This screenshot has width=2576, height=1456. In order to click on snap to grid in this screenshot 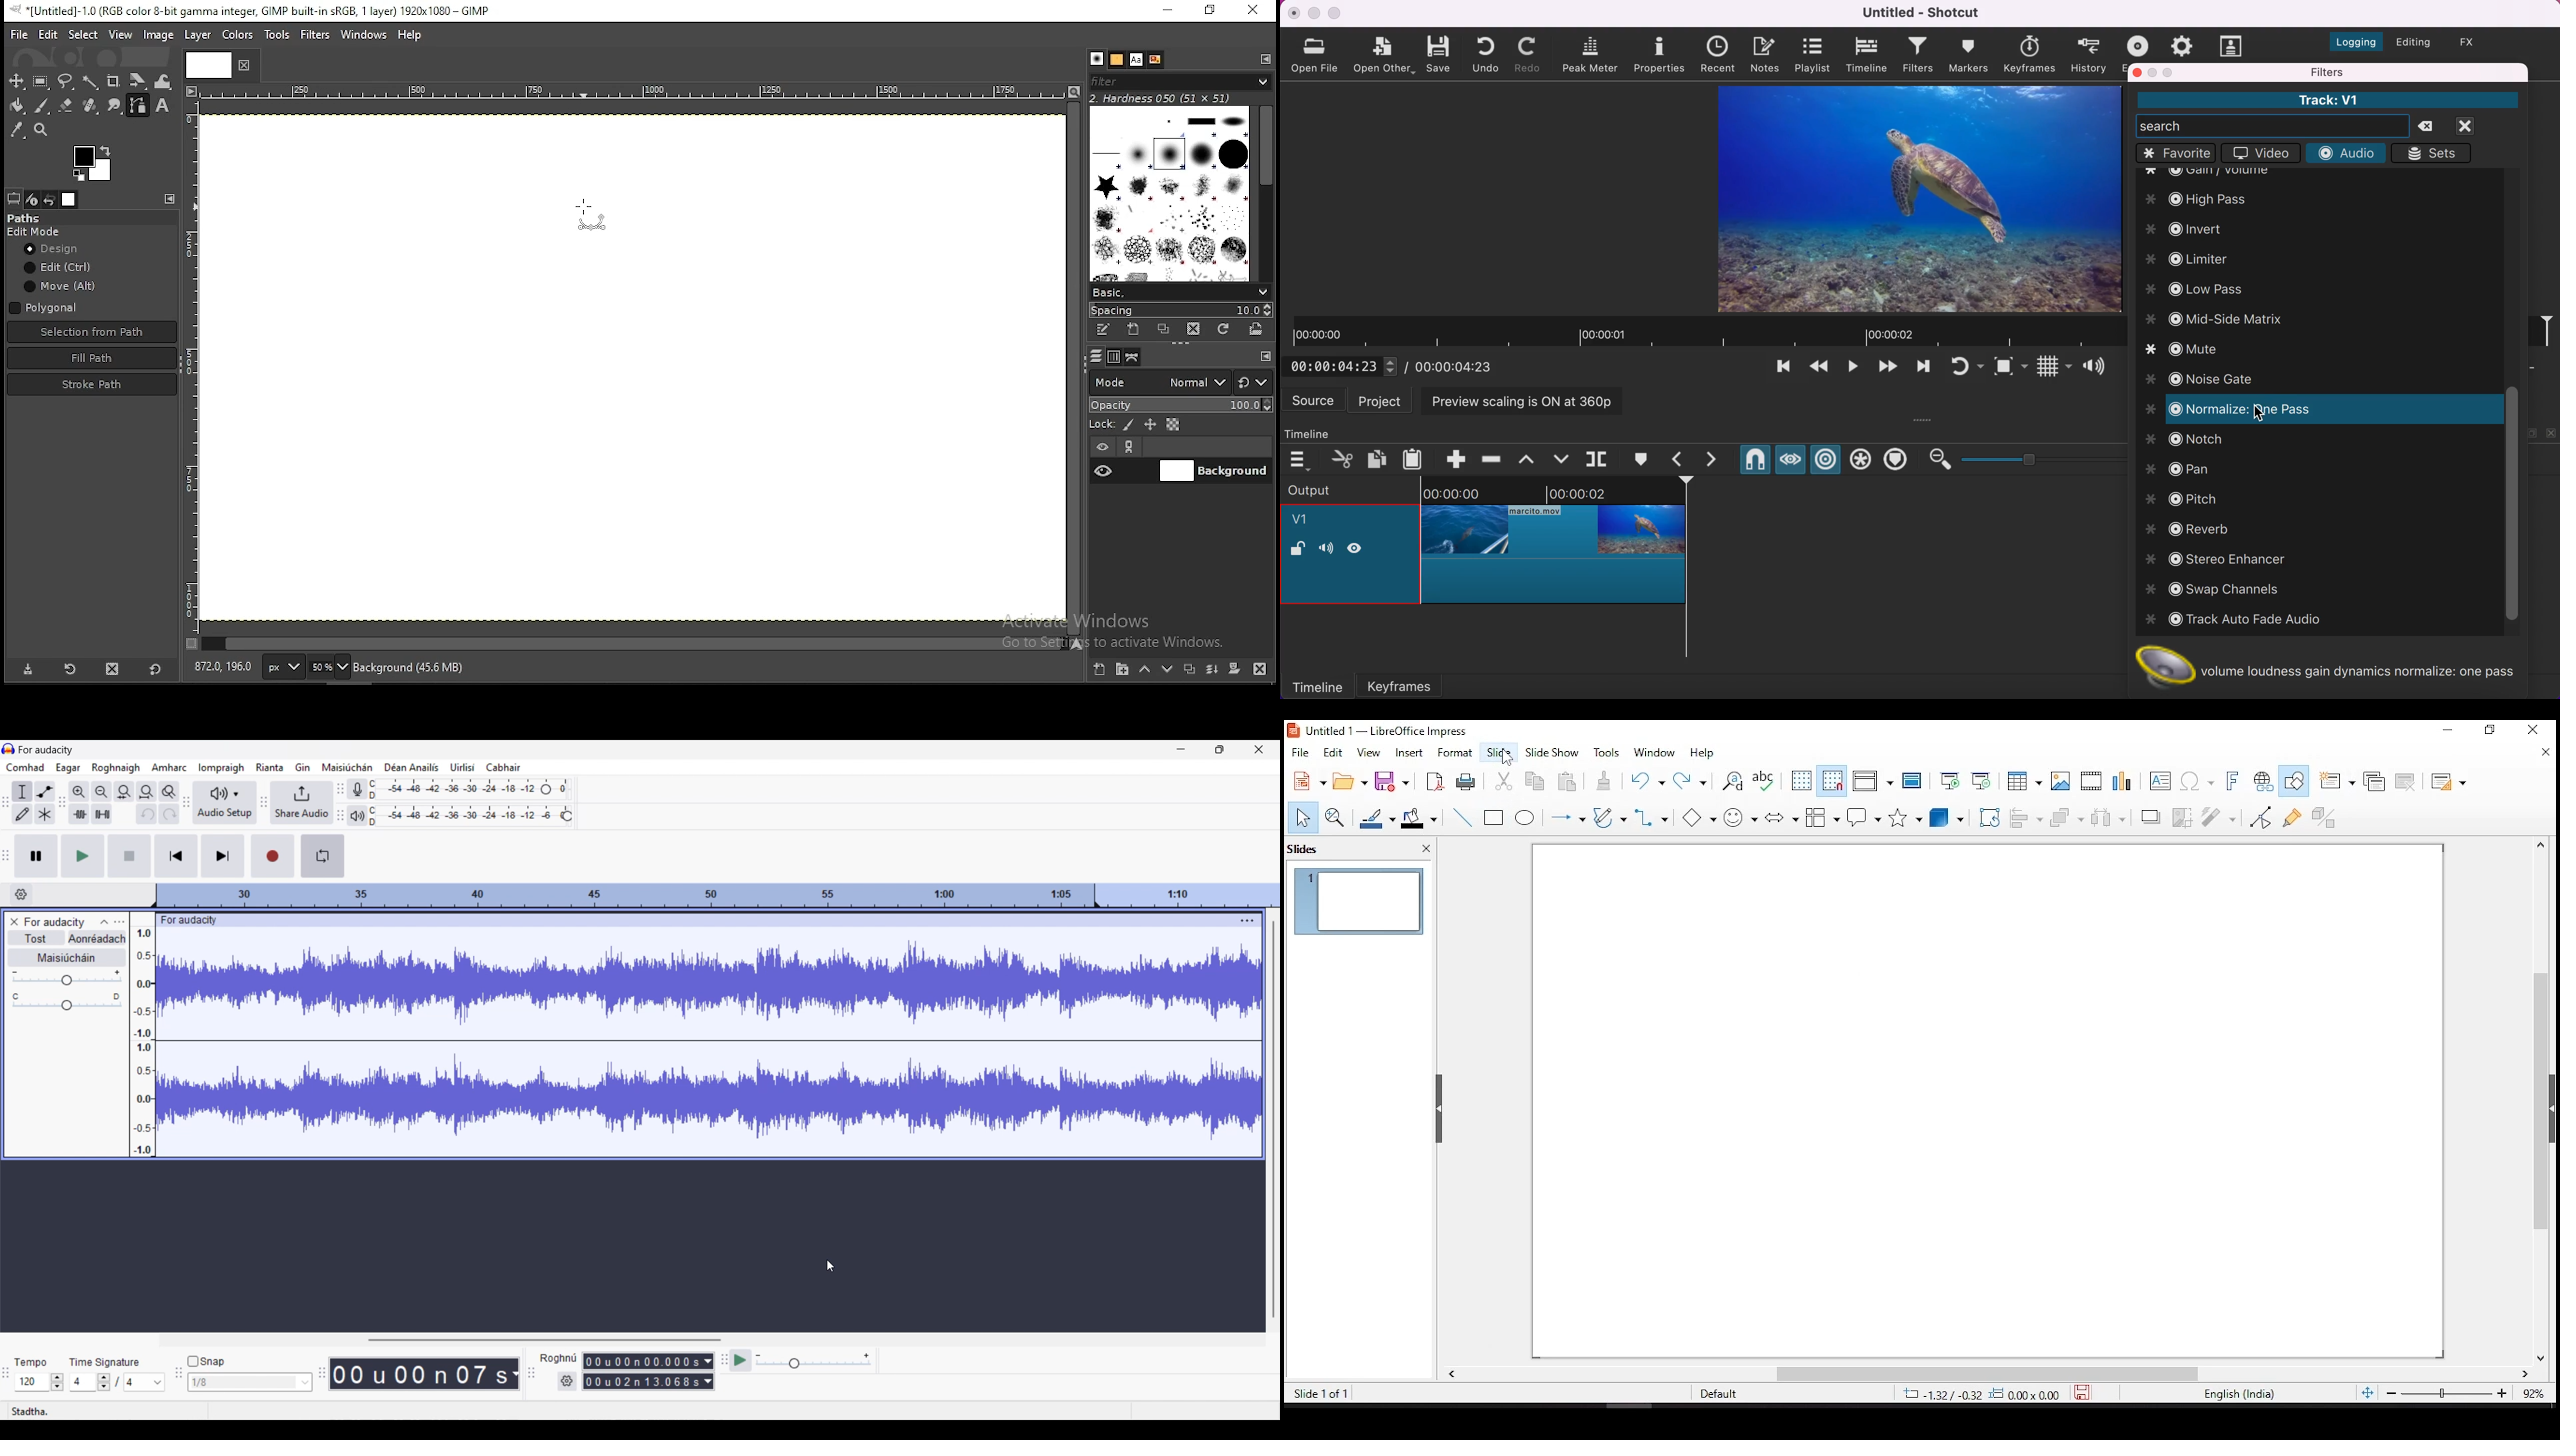, I will do `click(1831, 780)`.